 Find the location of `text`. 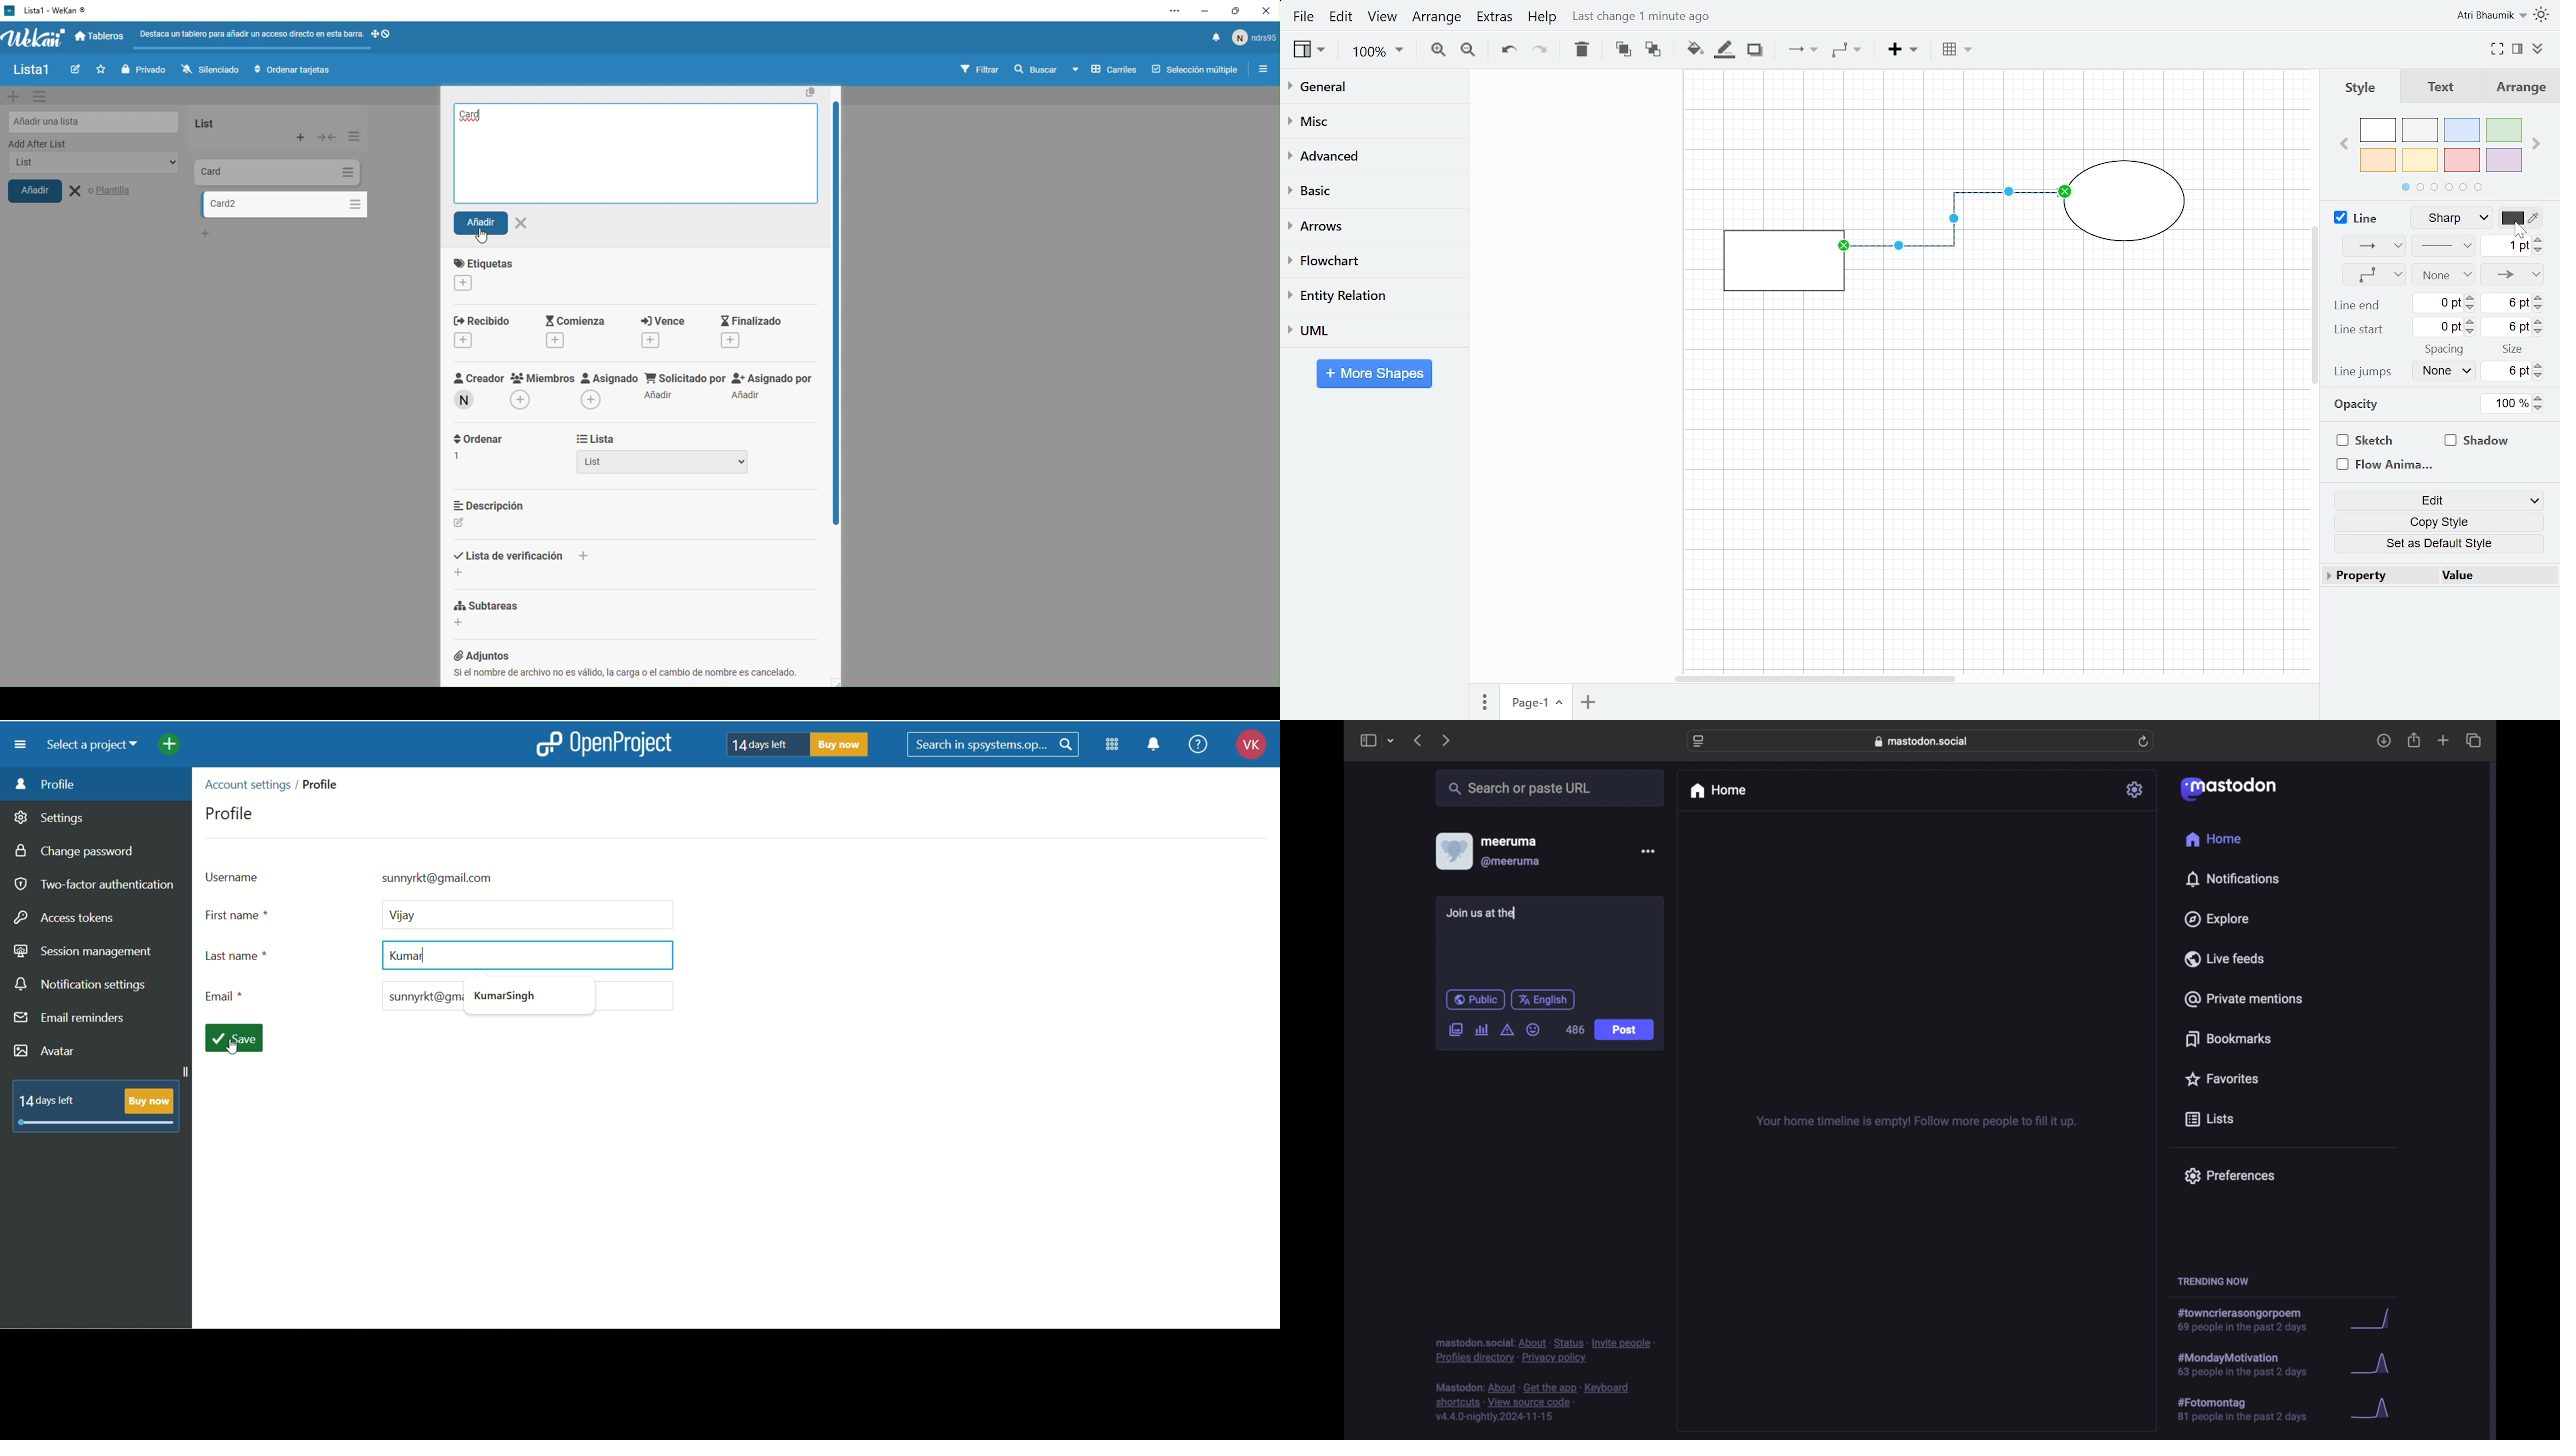

text is located at coordinates (97, 1105).